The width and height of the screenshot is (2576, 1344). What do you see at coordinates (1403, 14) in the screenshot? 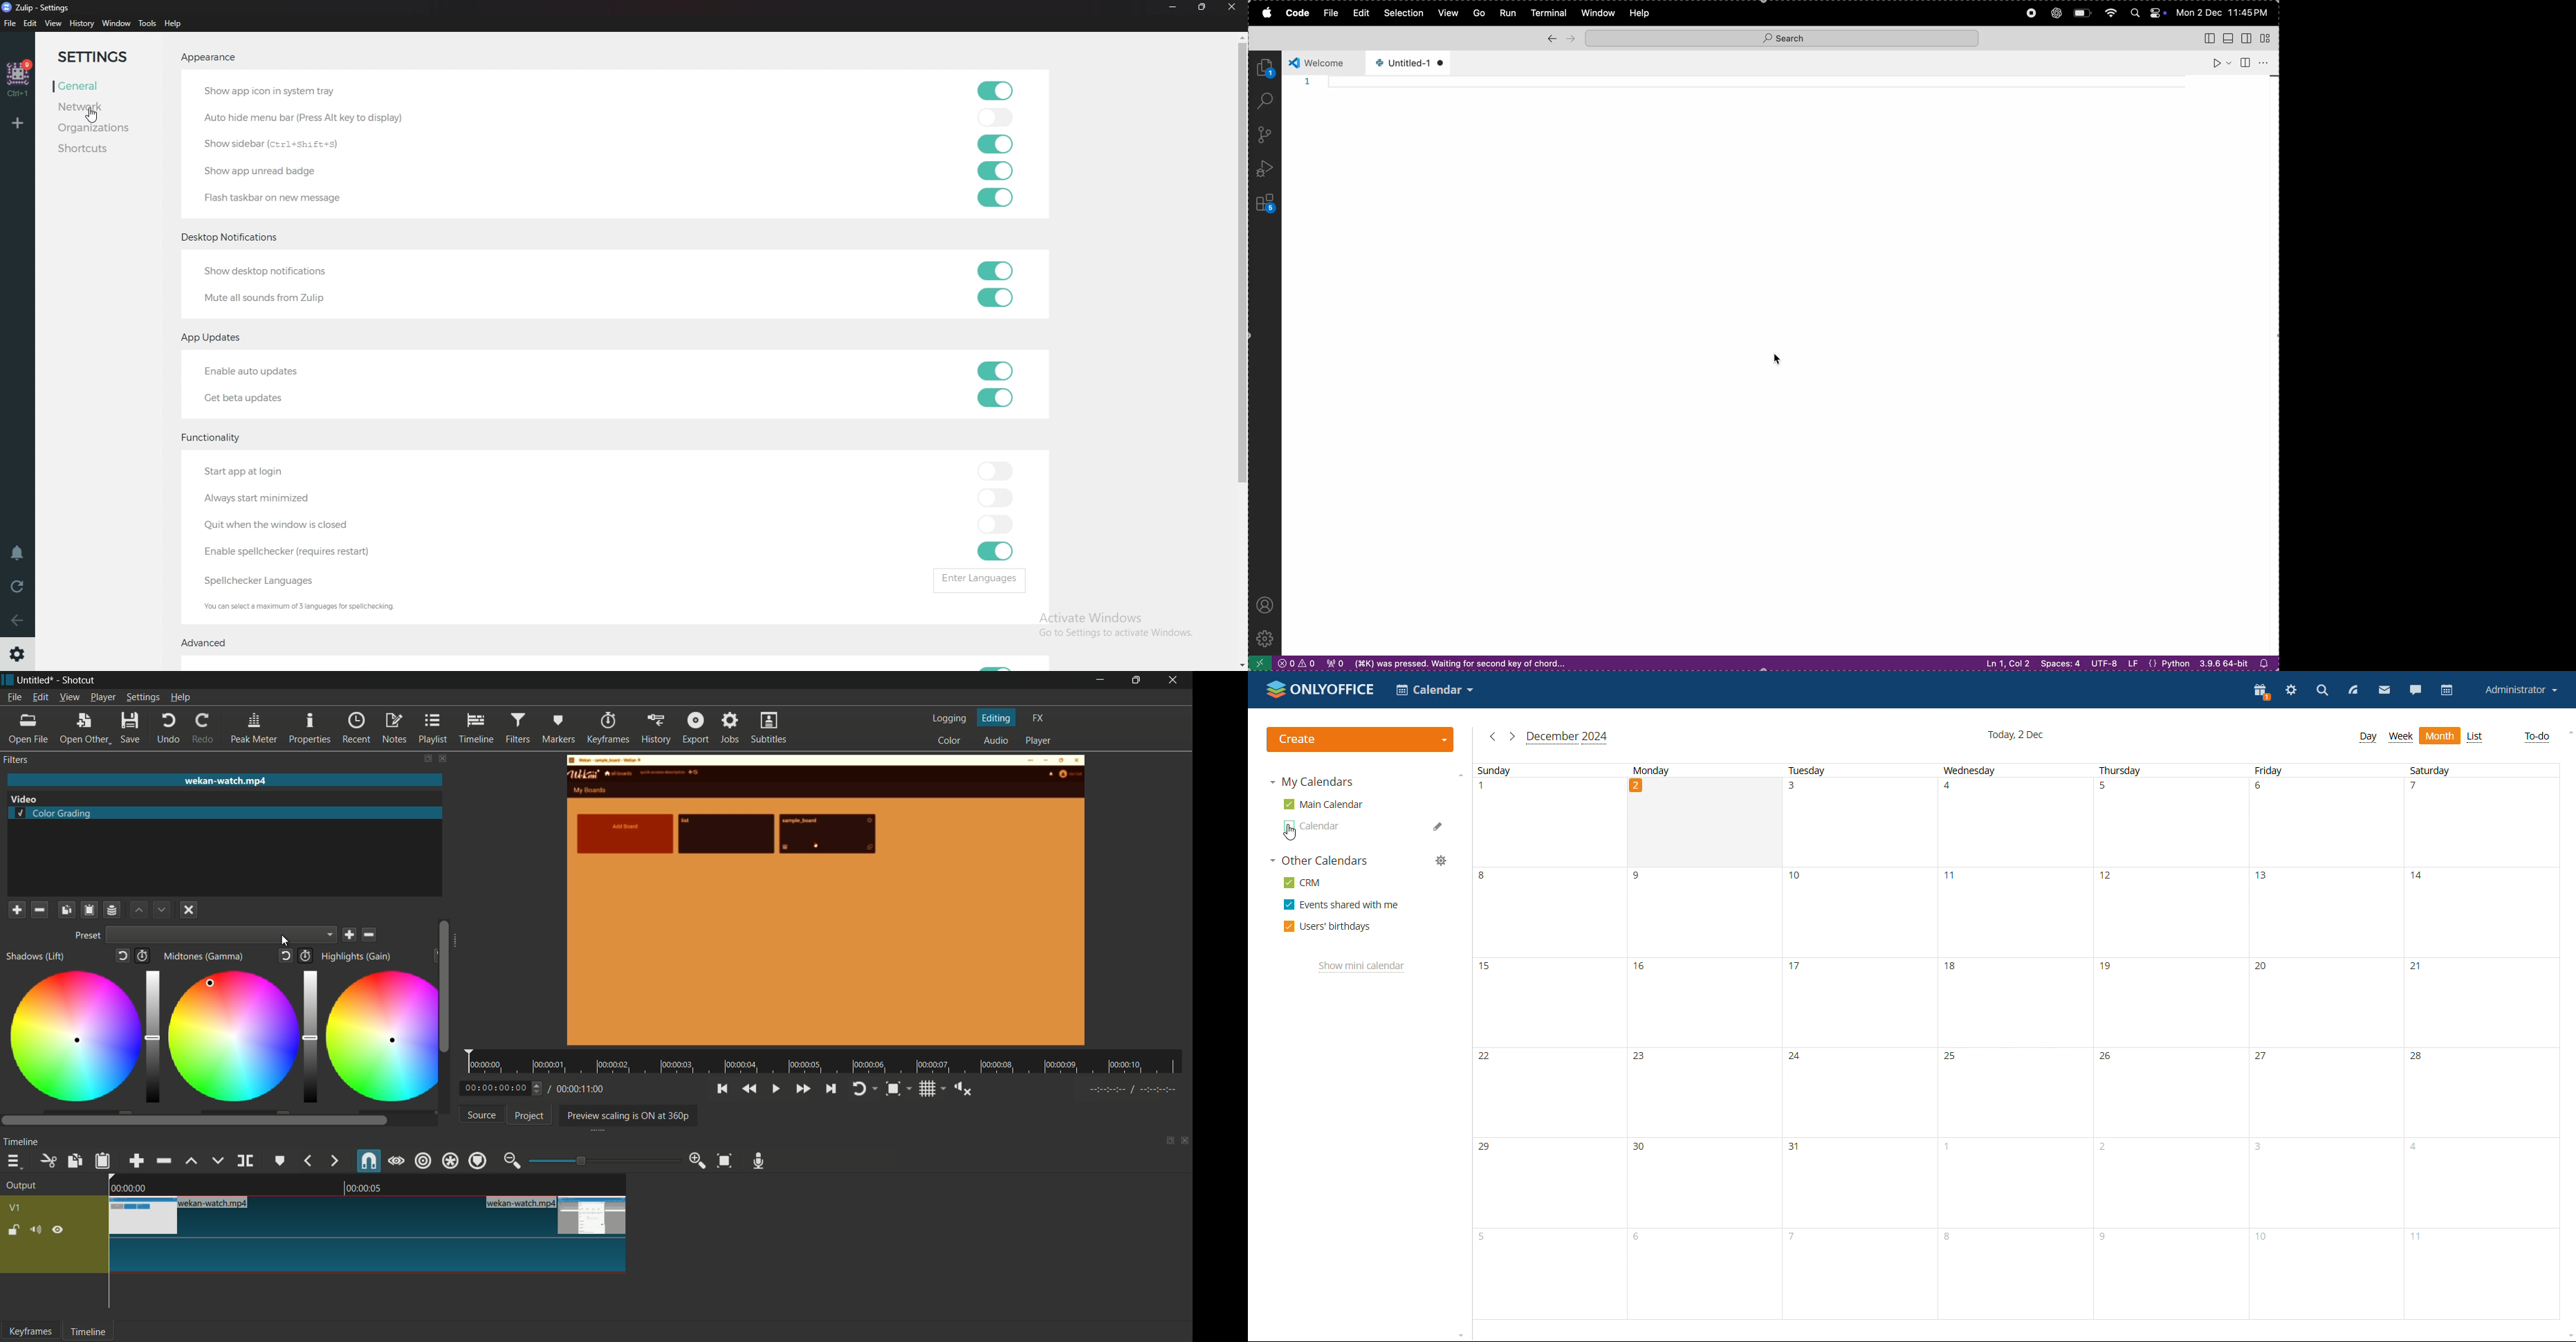
I see `selection` at bounding box center [1403, 14].